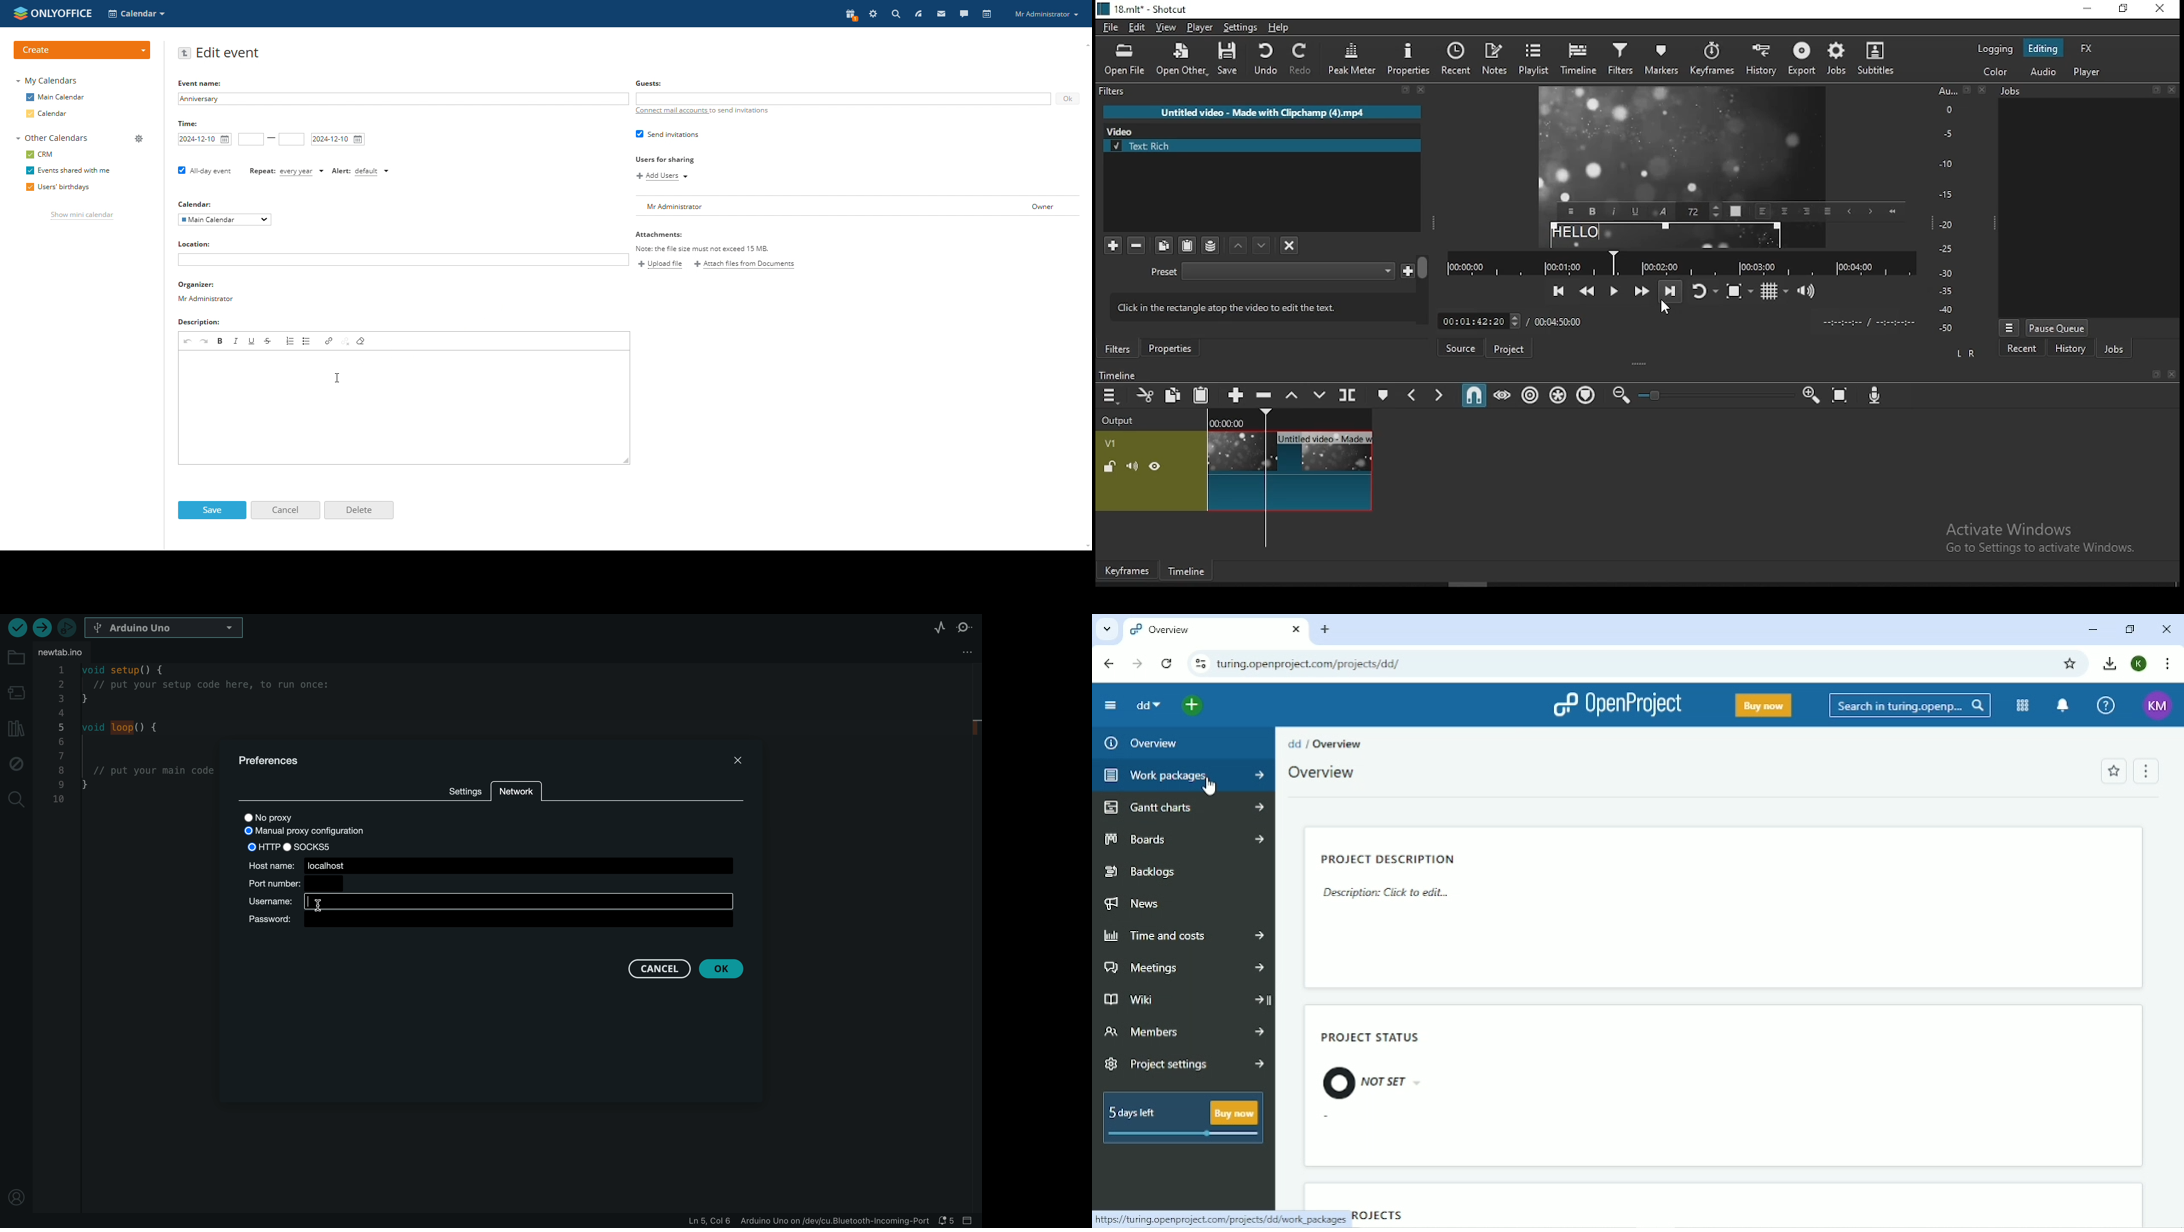  I want to click on toggle player looping, so click(1707, 291).